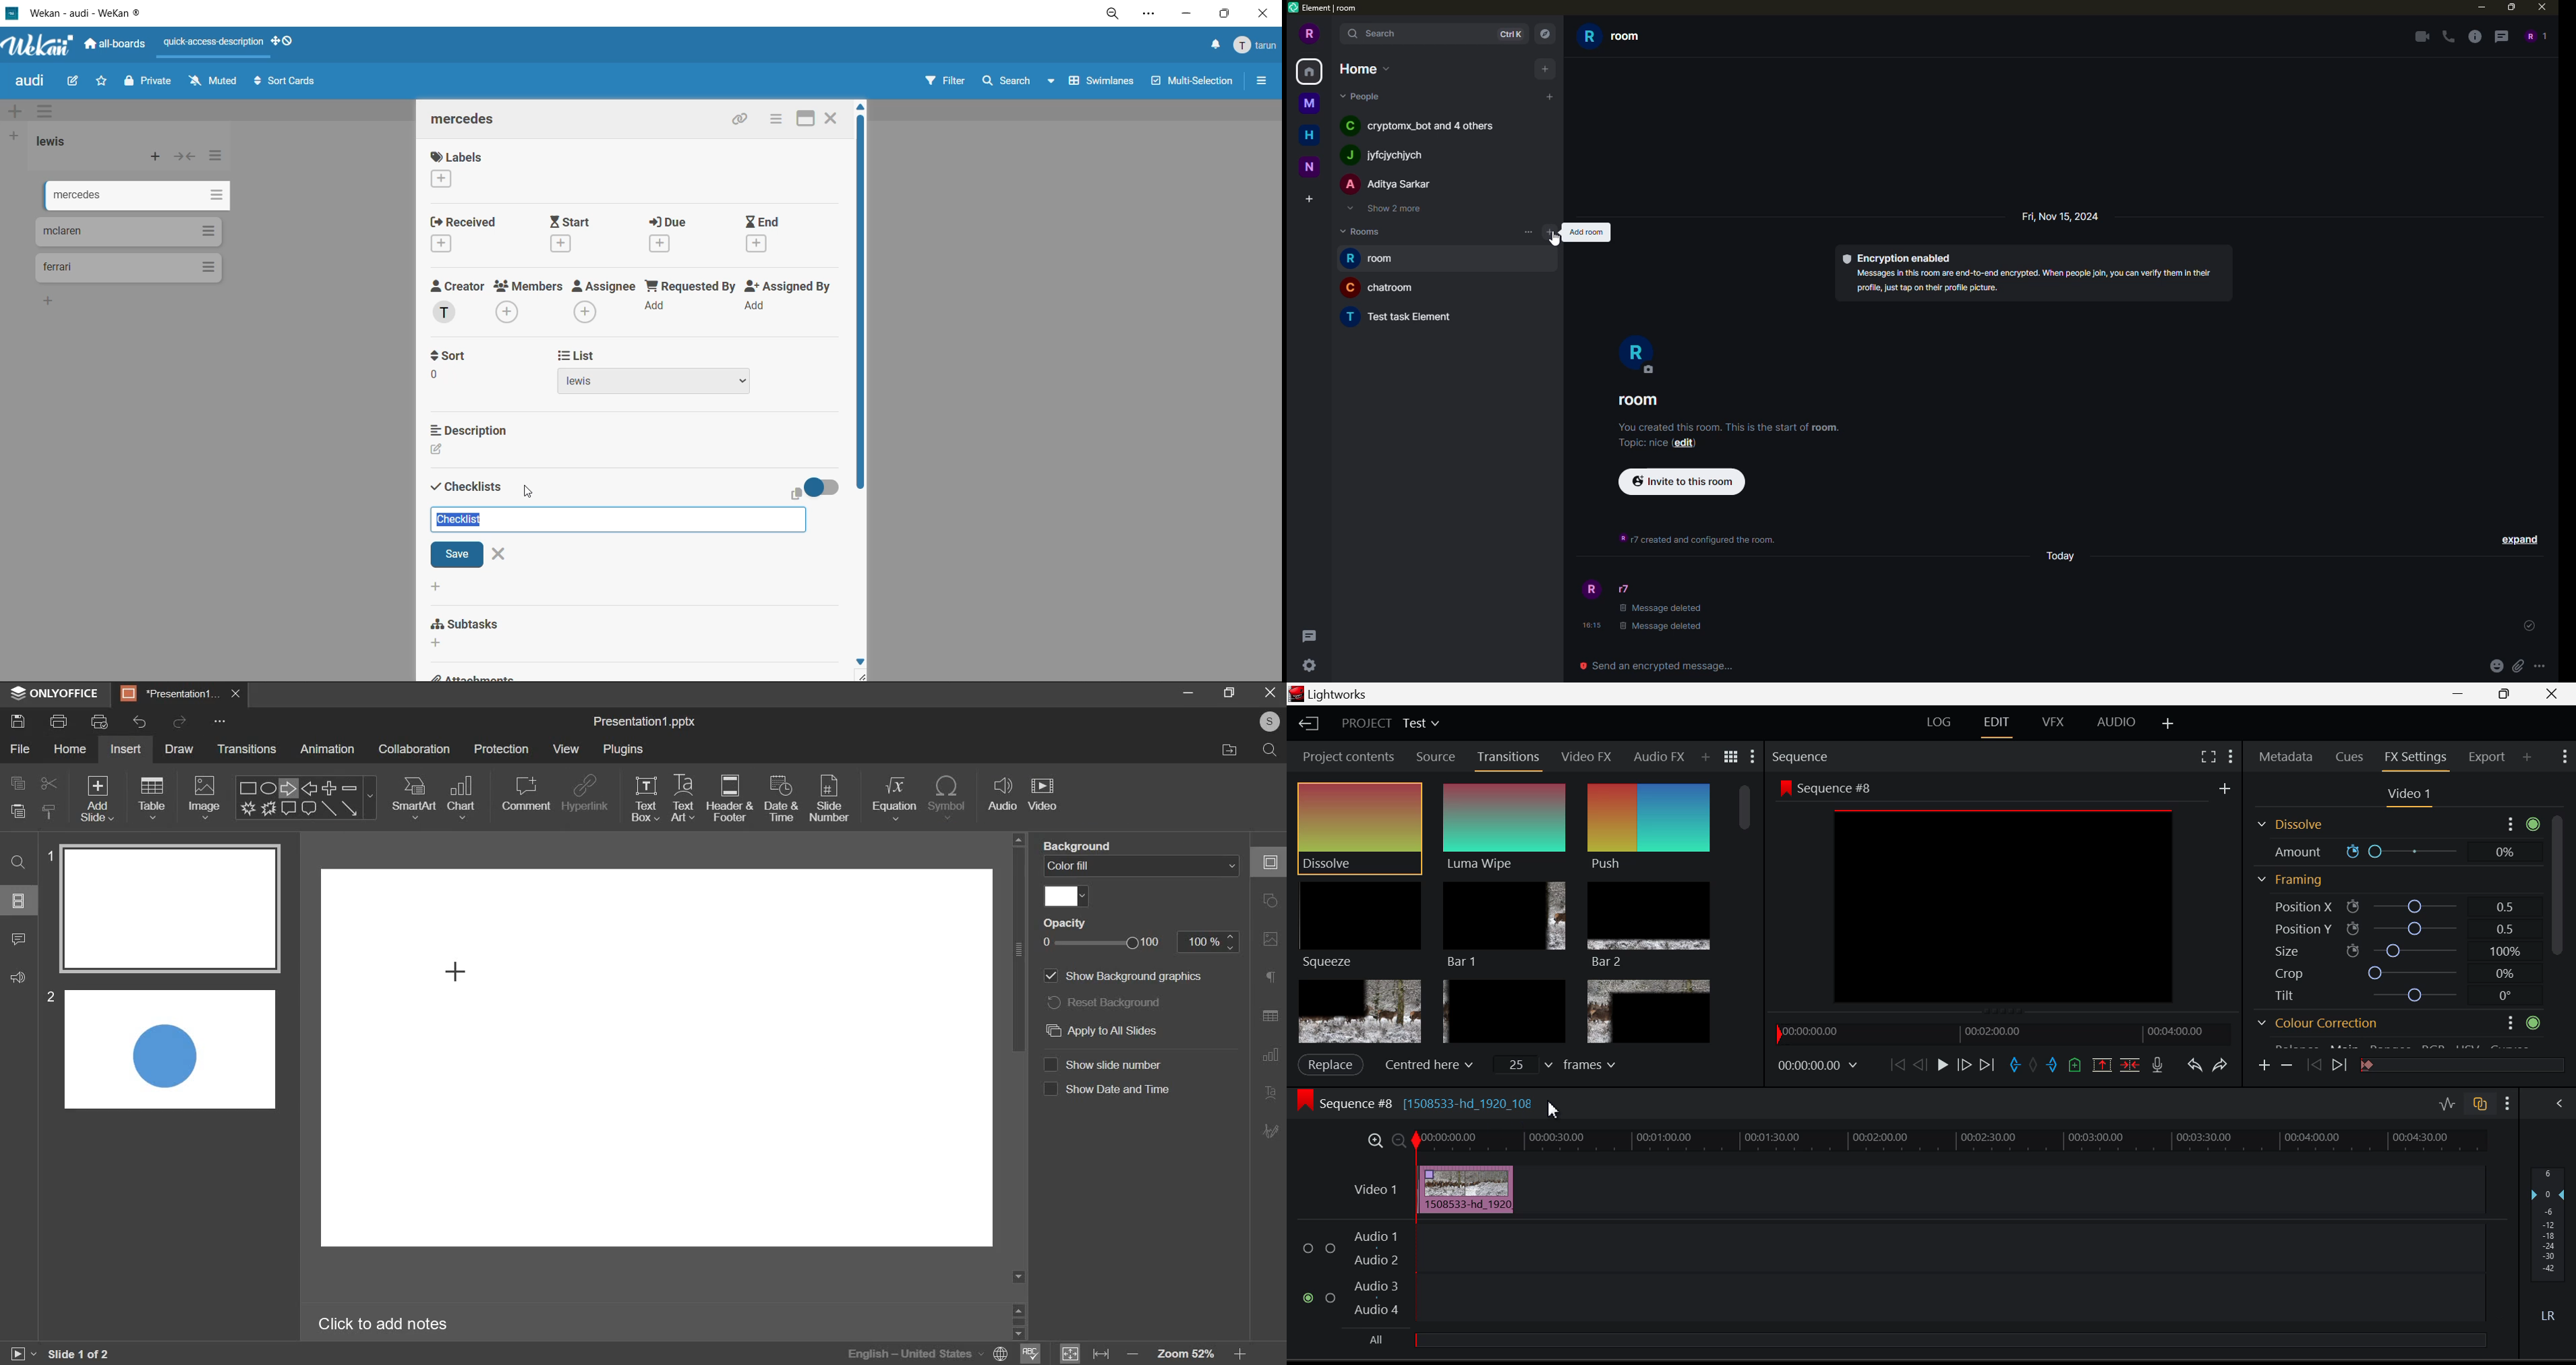 The image size is (2576, 1372). What do you see at coordinates (1109, 1091) in the screenshot?
I see `show date and time` at bounding box center [1109, 1091].